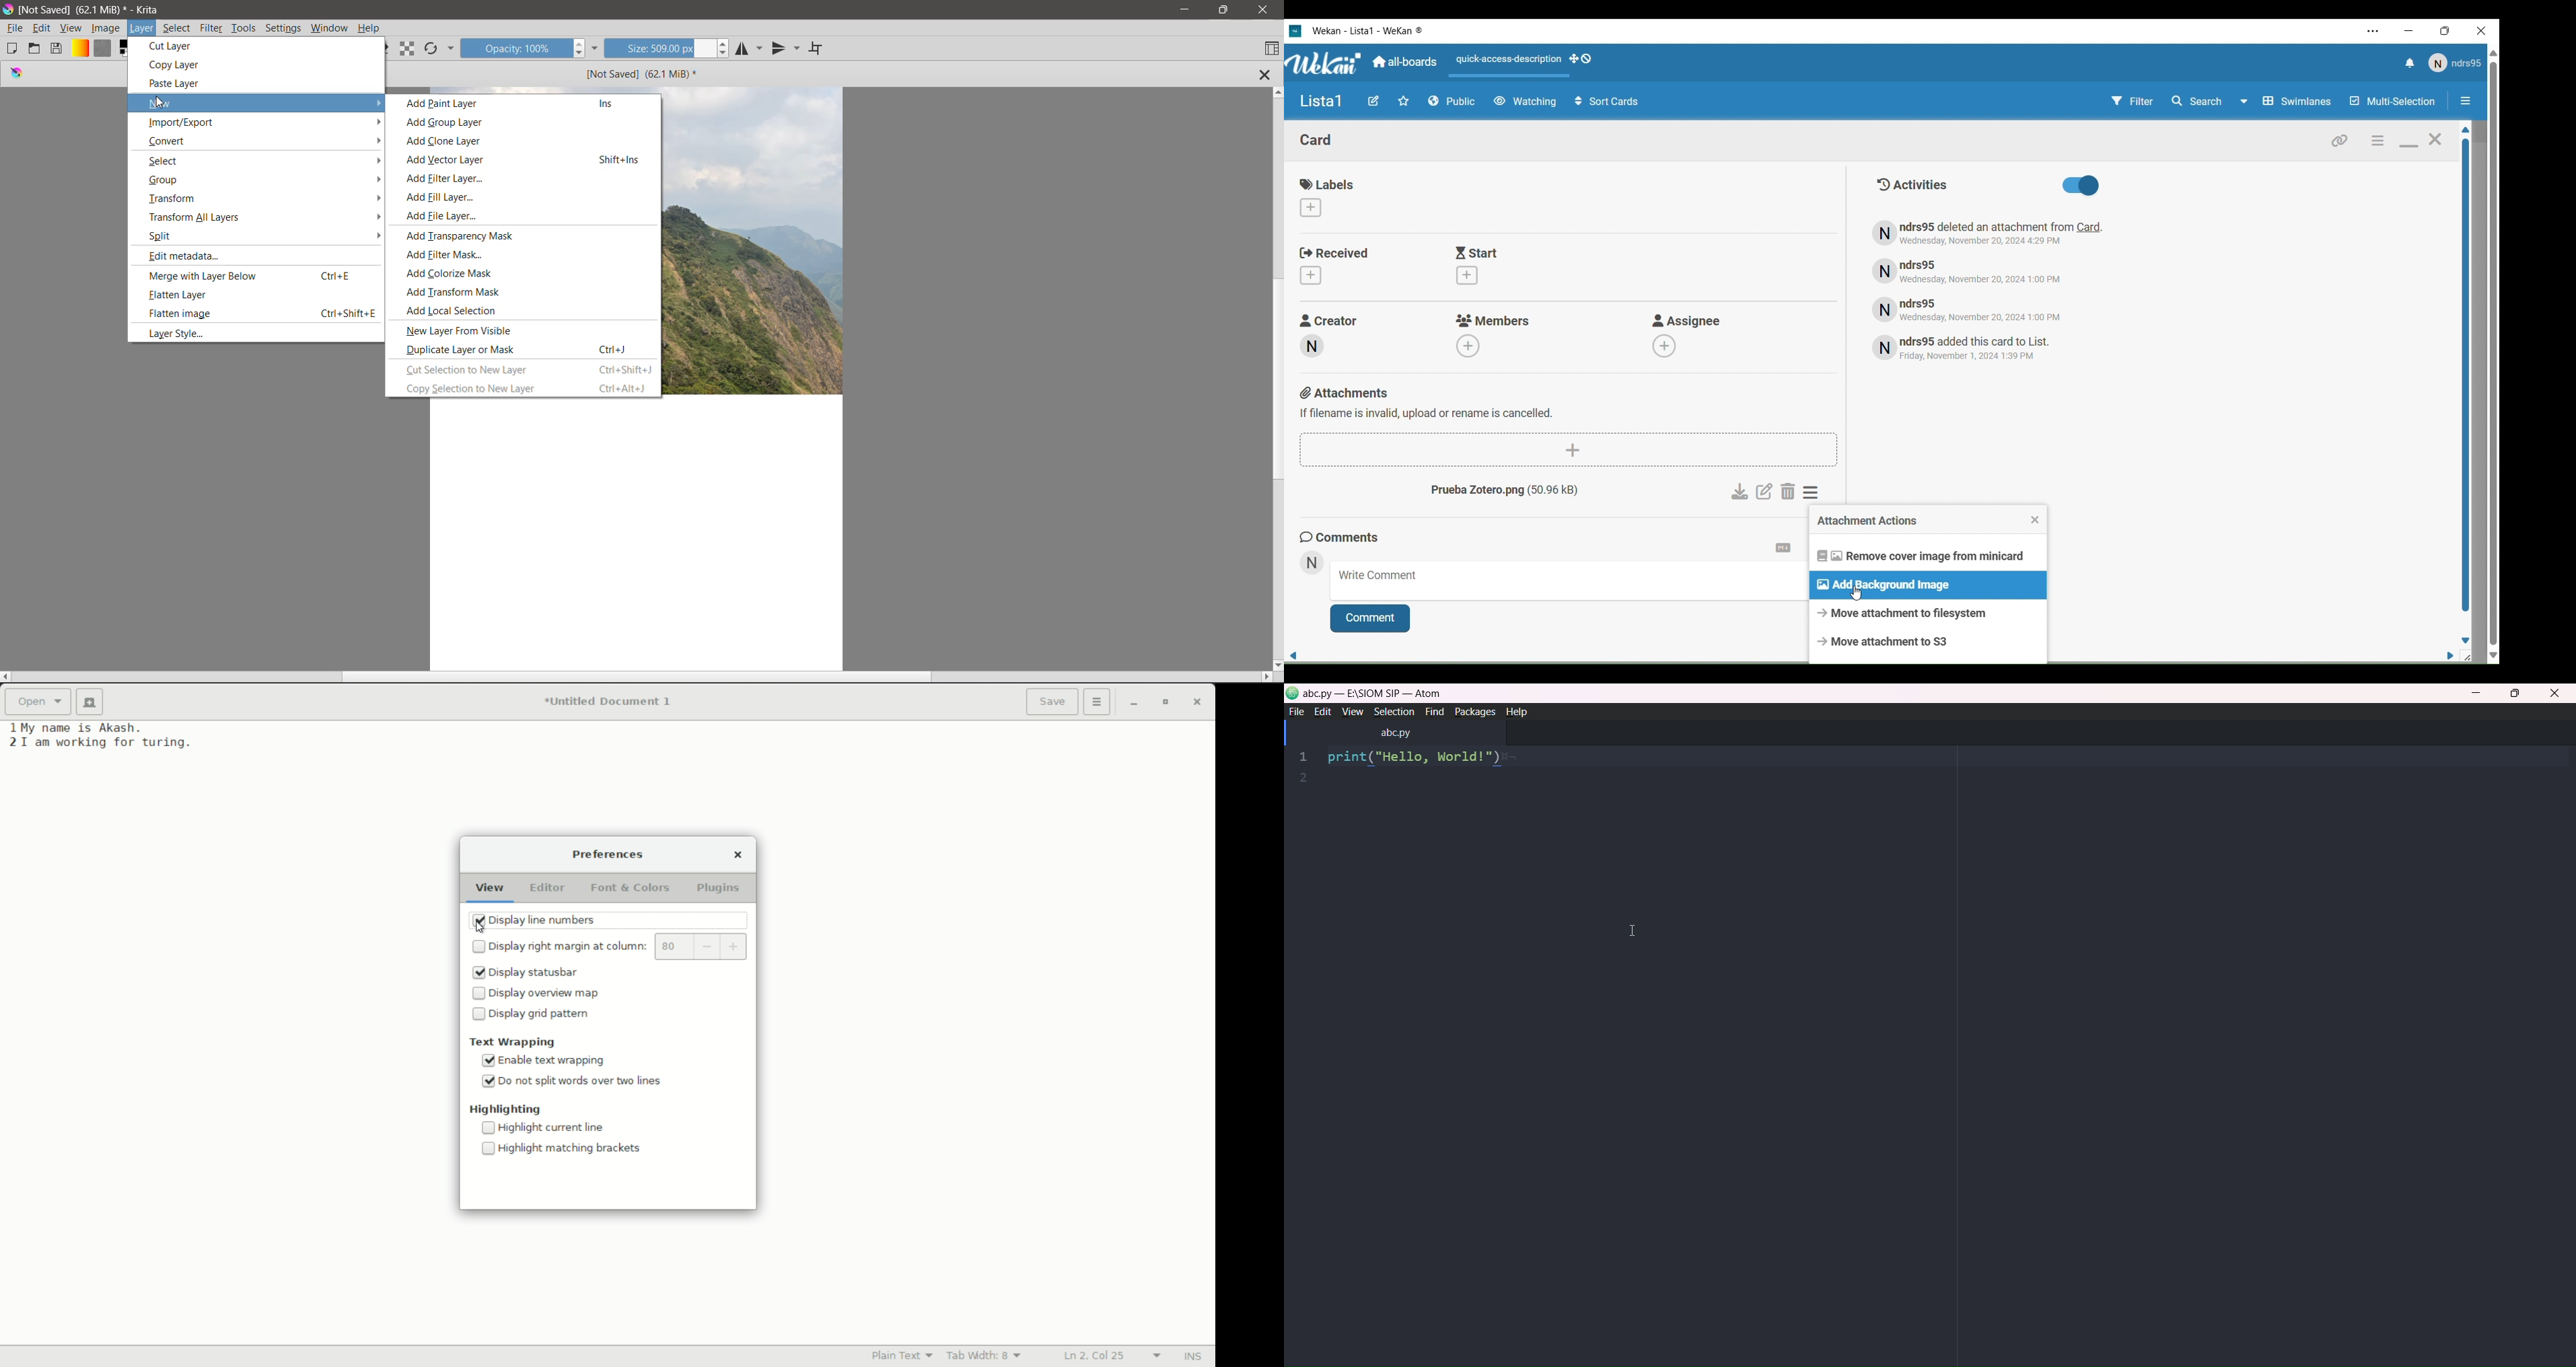 The image size is (2576, 1372). I want to click on decrease, so click(708, 947).